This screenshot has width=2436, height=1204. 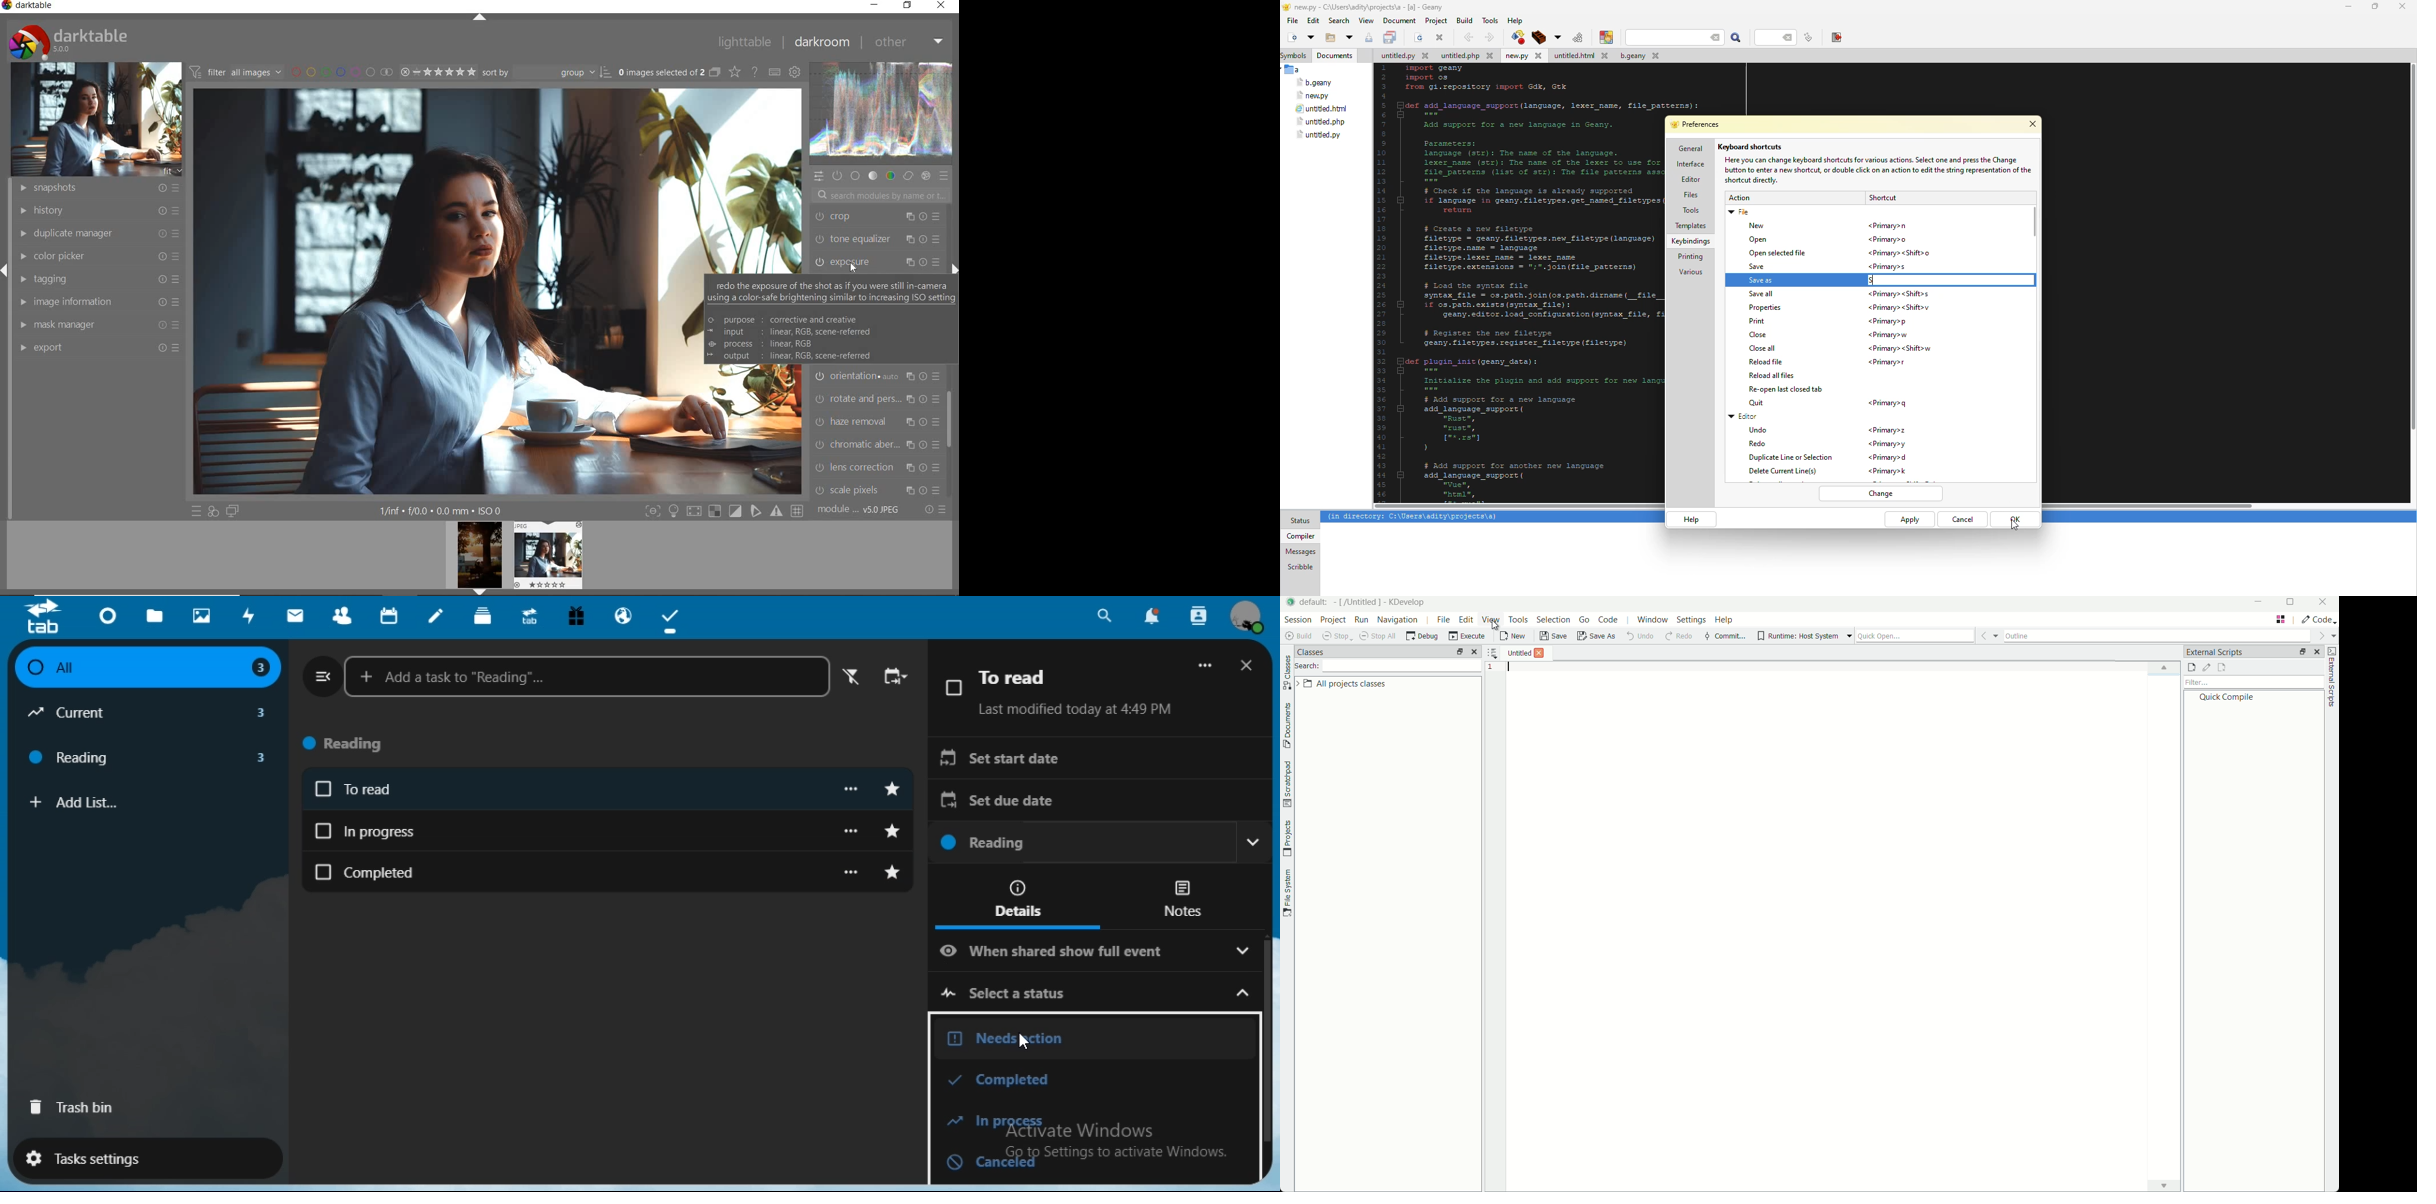 What do you see at coordinates (818, 176) in the screenshot?
I see `QUICK ACCESS PANEL` at bounding box center [818, 176].